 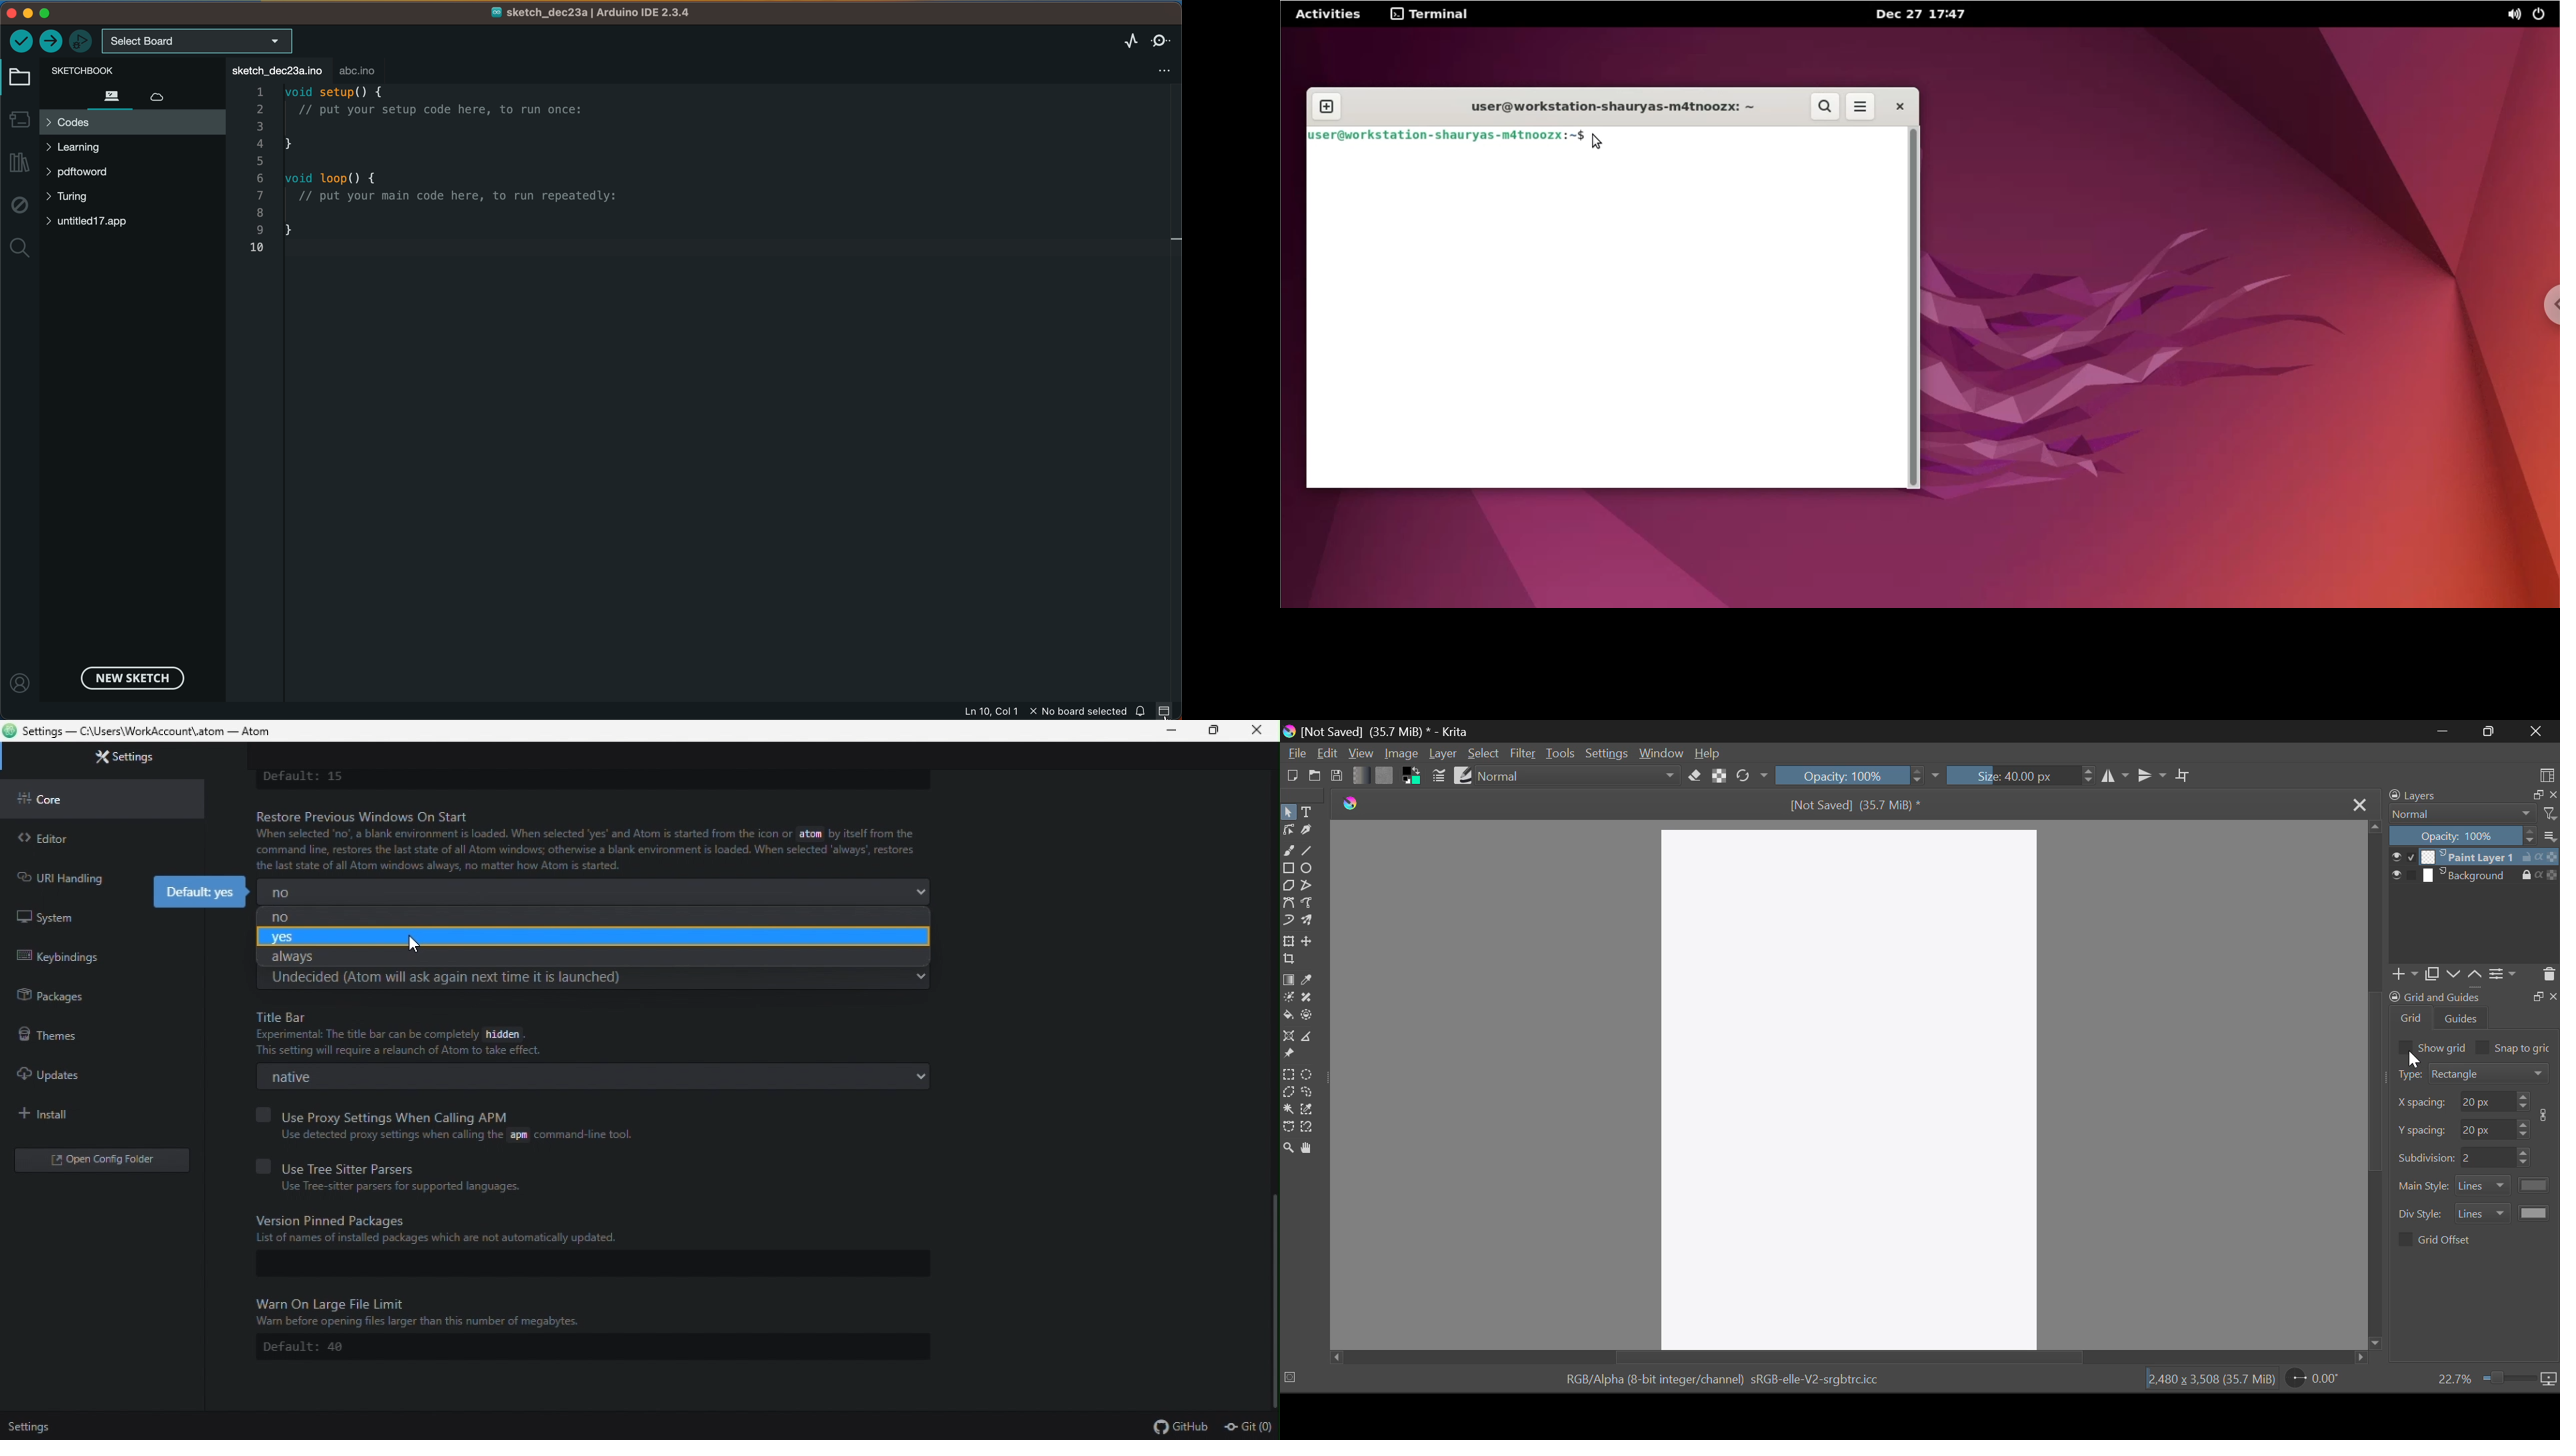 I want to click on Gradient Fill, so click(x=1288, y=981).